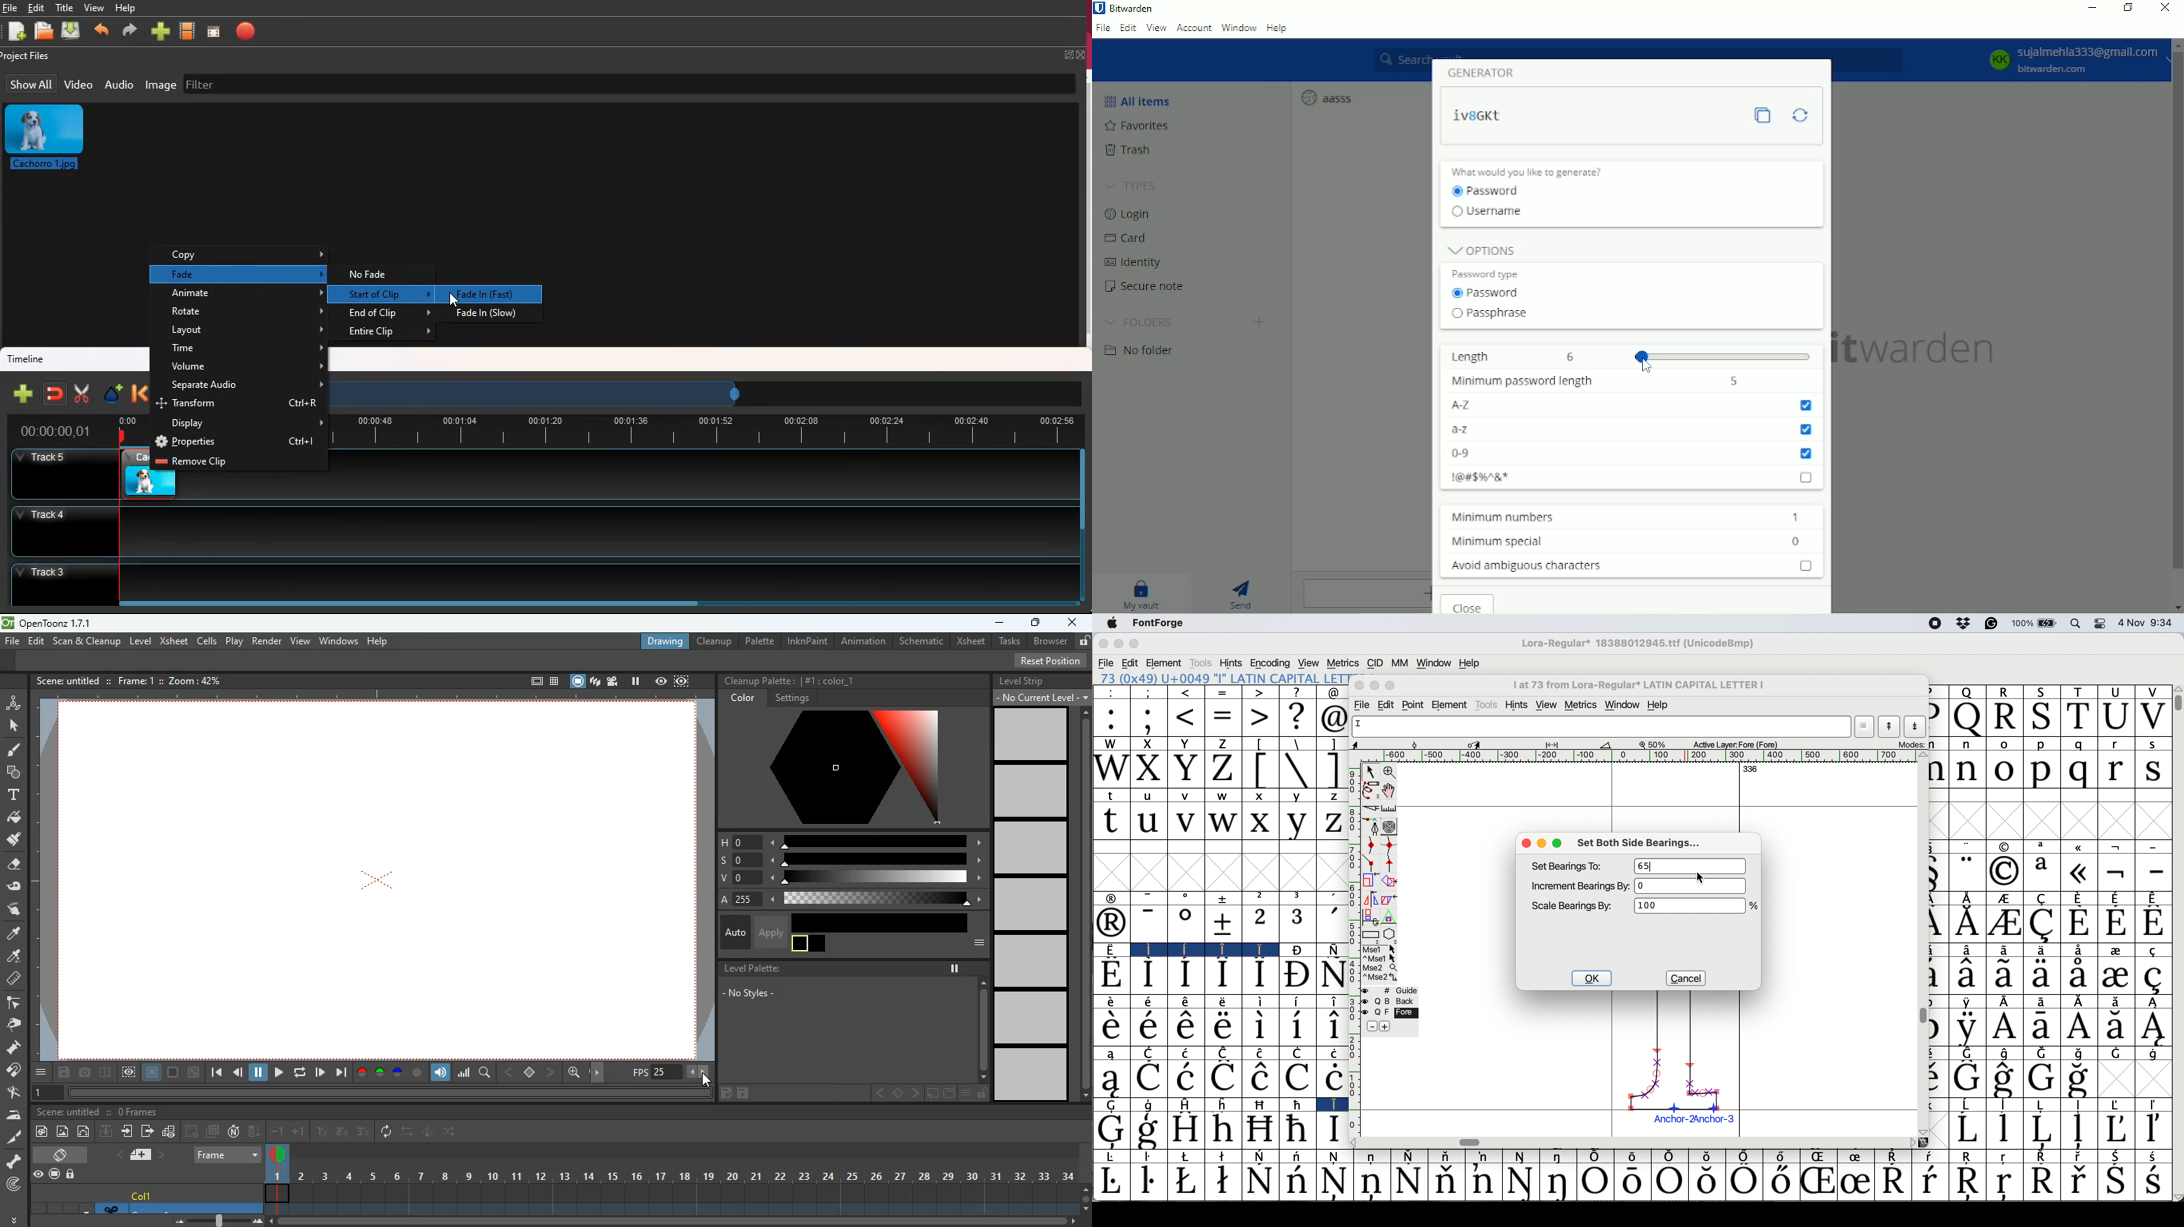 Image resolution: width=2184 pixels, height=1232 pixels. I want to click on show next letter, so click(1916, 727).